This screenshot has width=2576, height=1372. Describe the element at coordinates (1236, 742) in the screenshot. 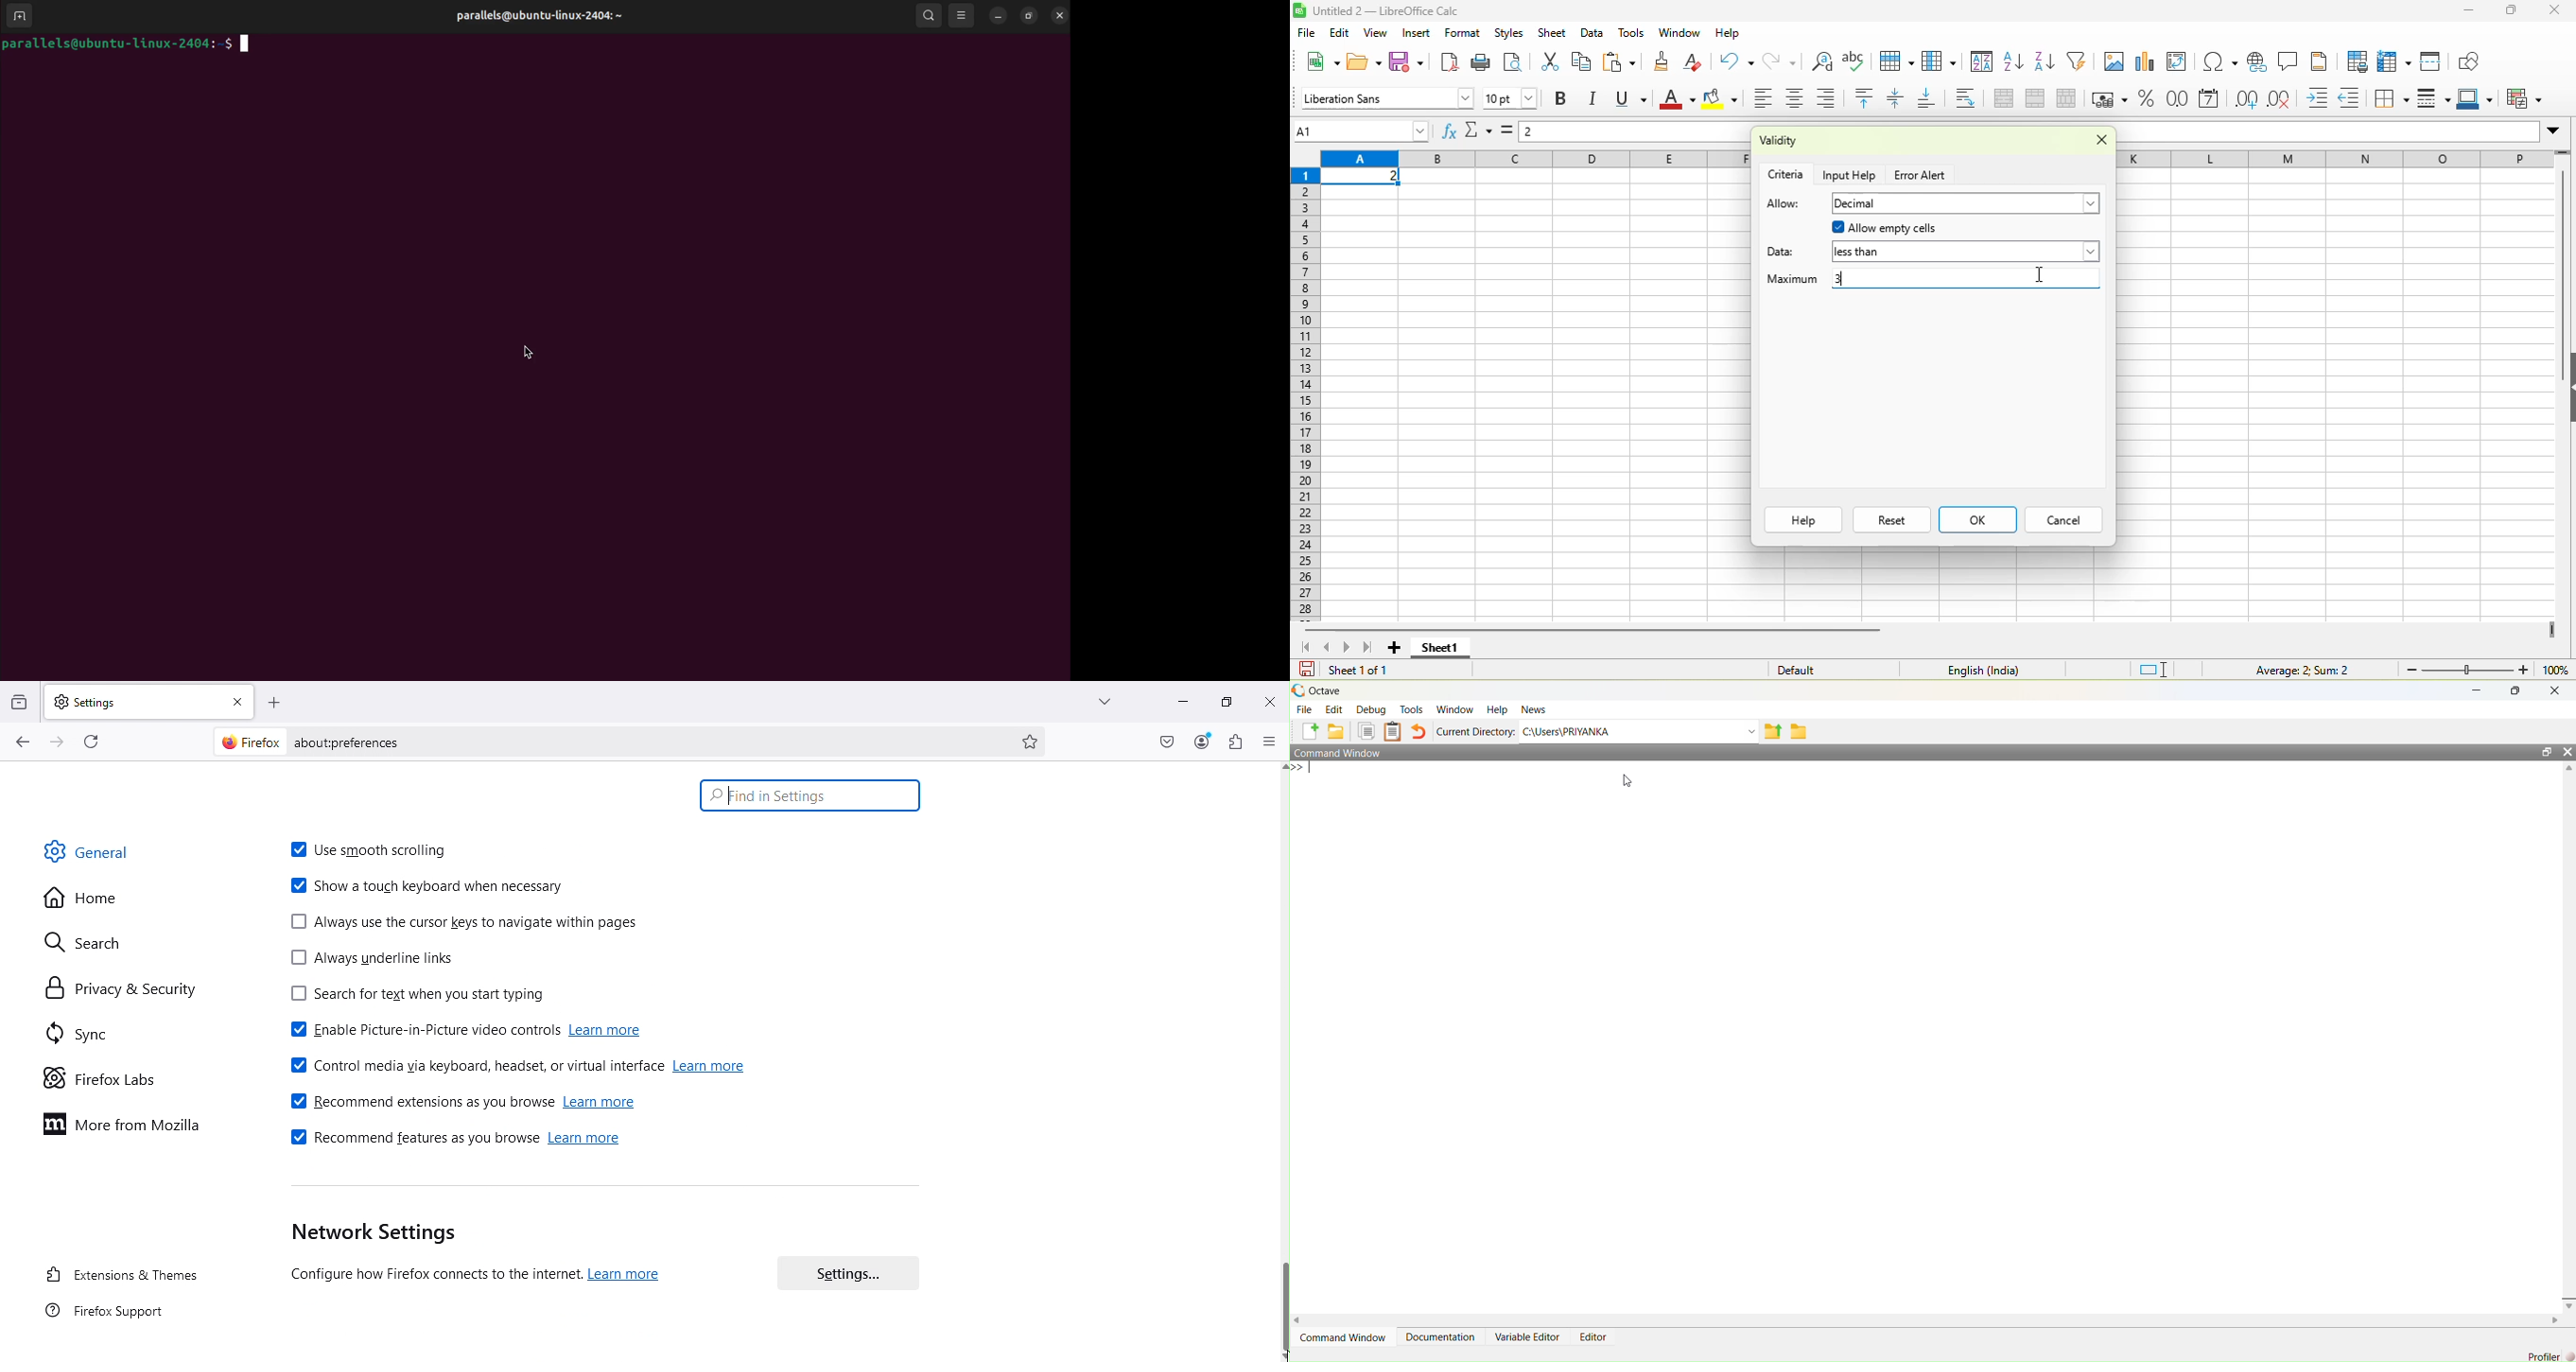

I see `Extensions` at that location.